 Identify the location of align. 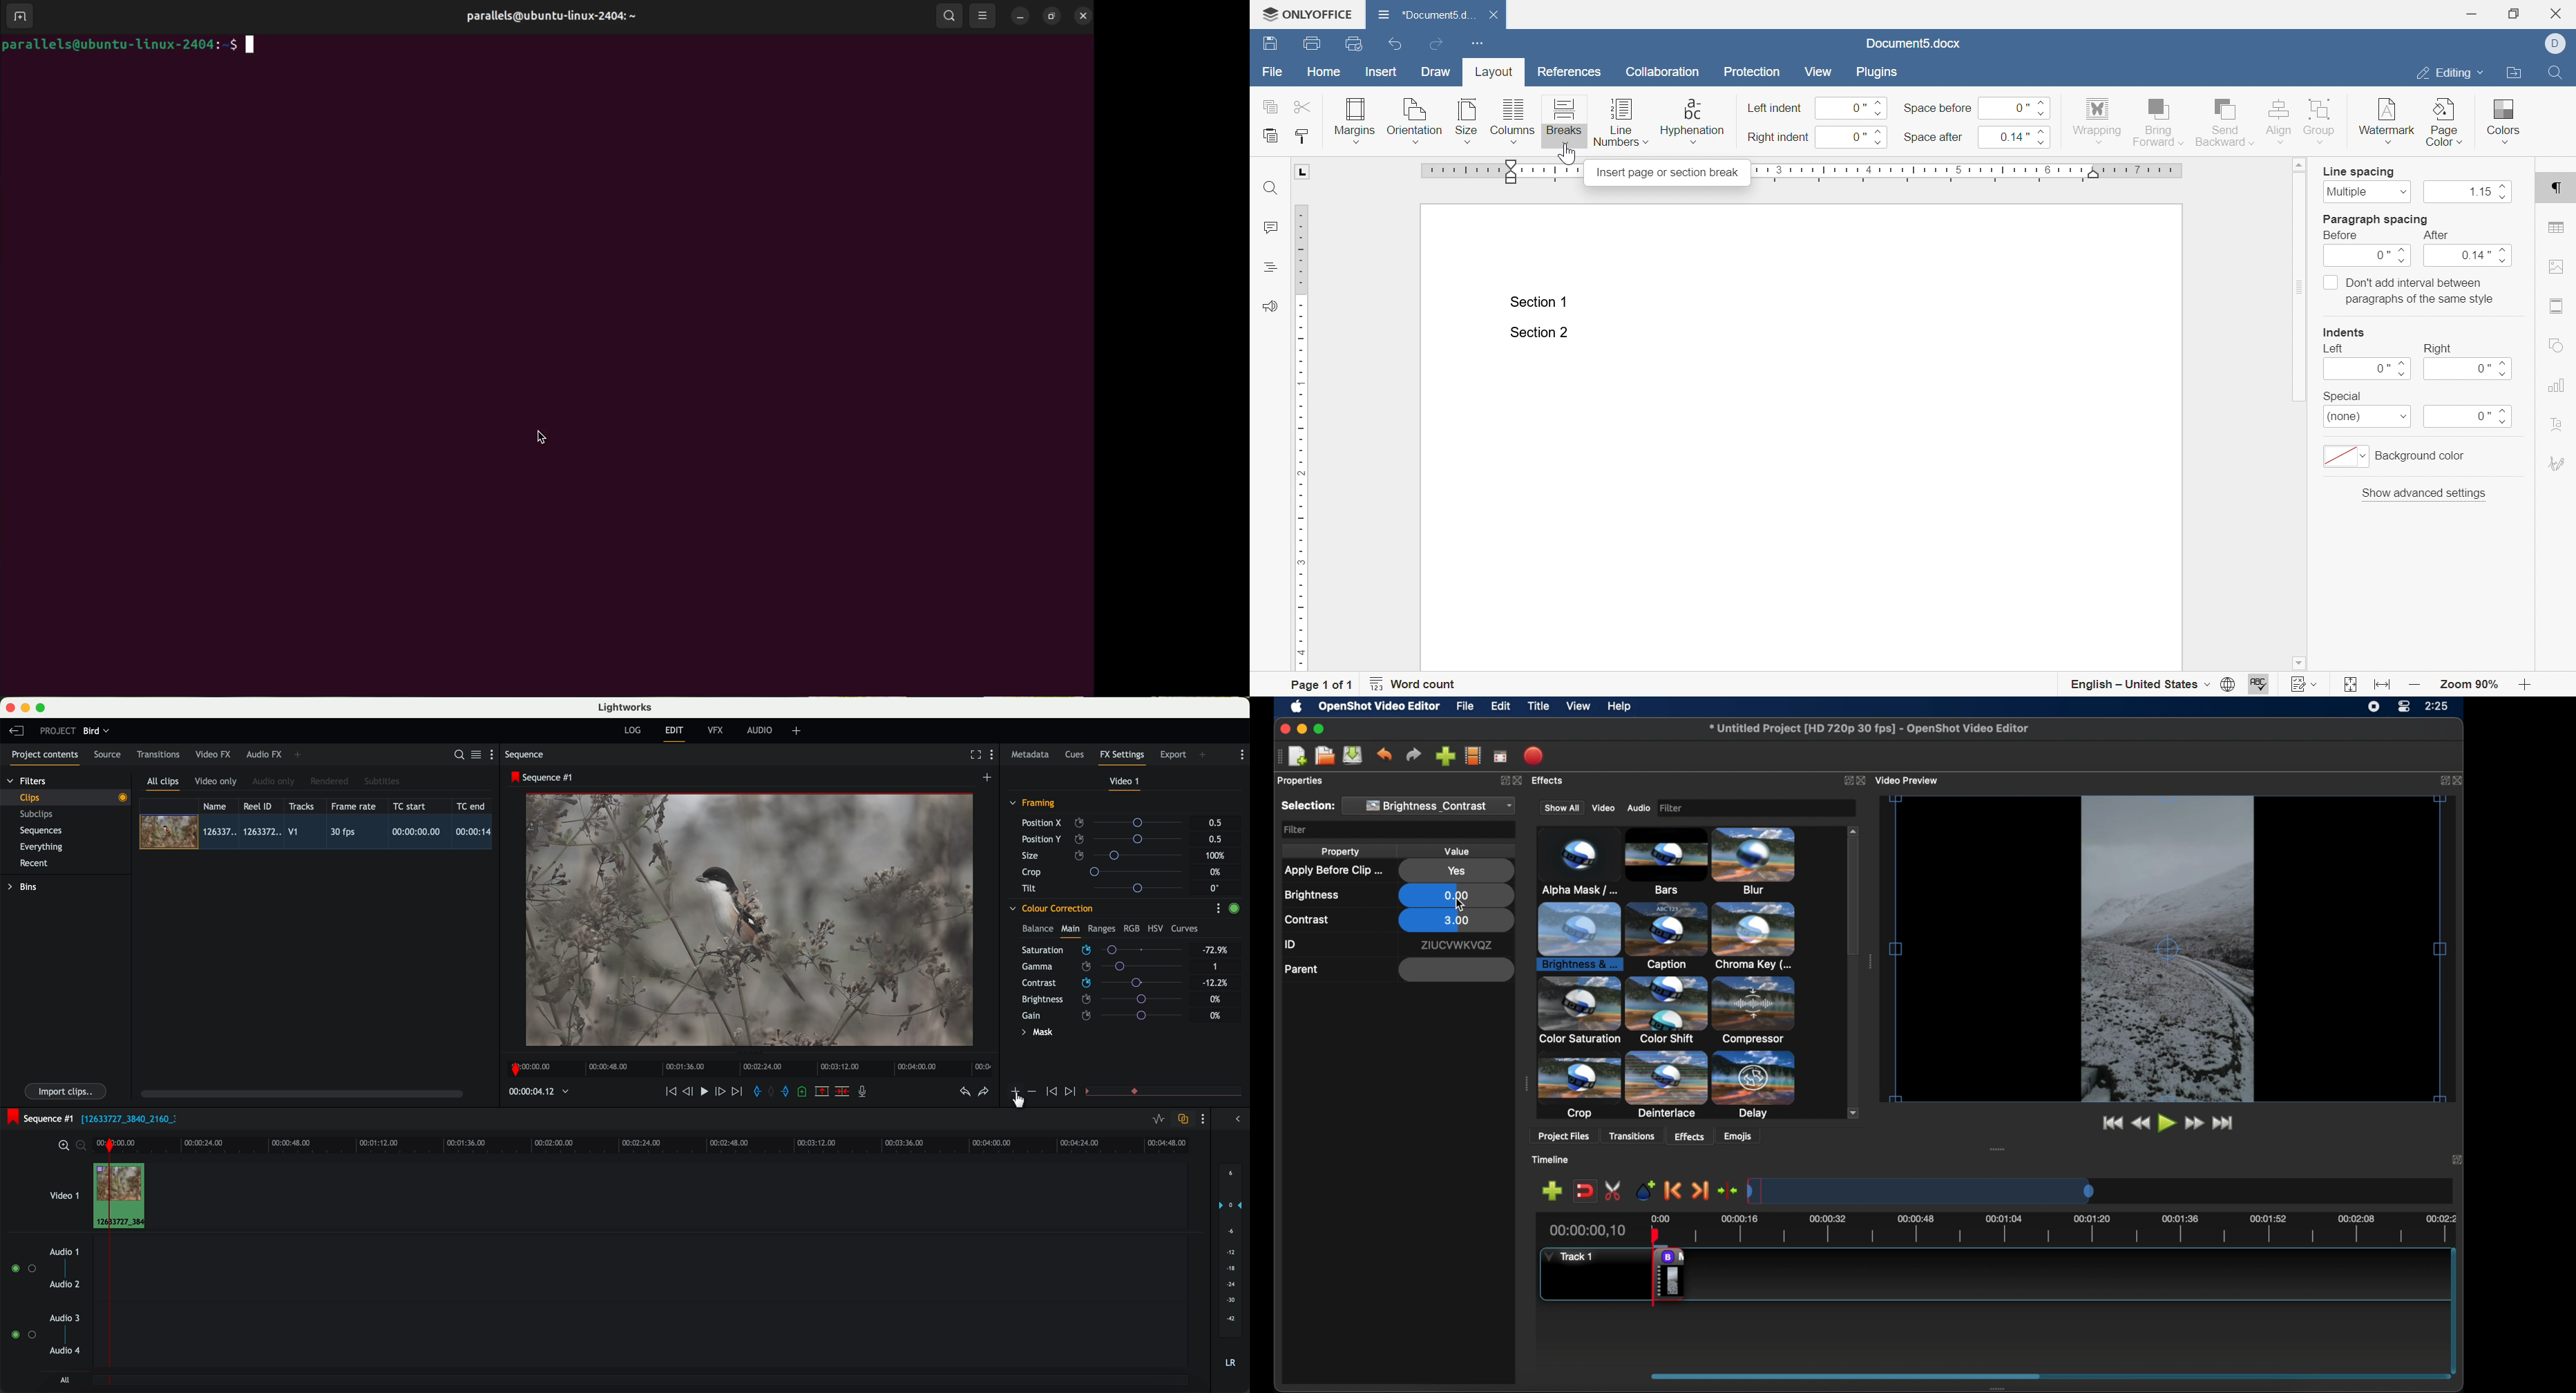
(2280, 120).